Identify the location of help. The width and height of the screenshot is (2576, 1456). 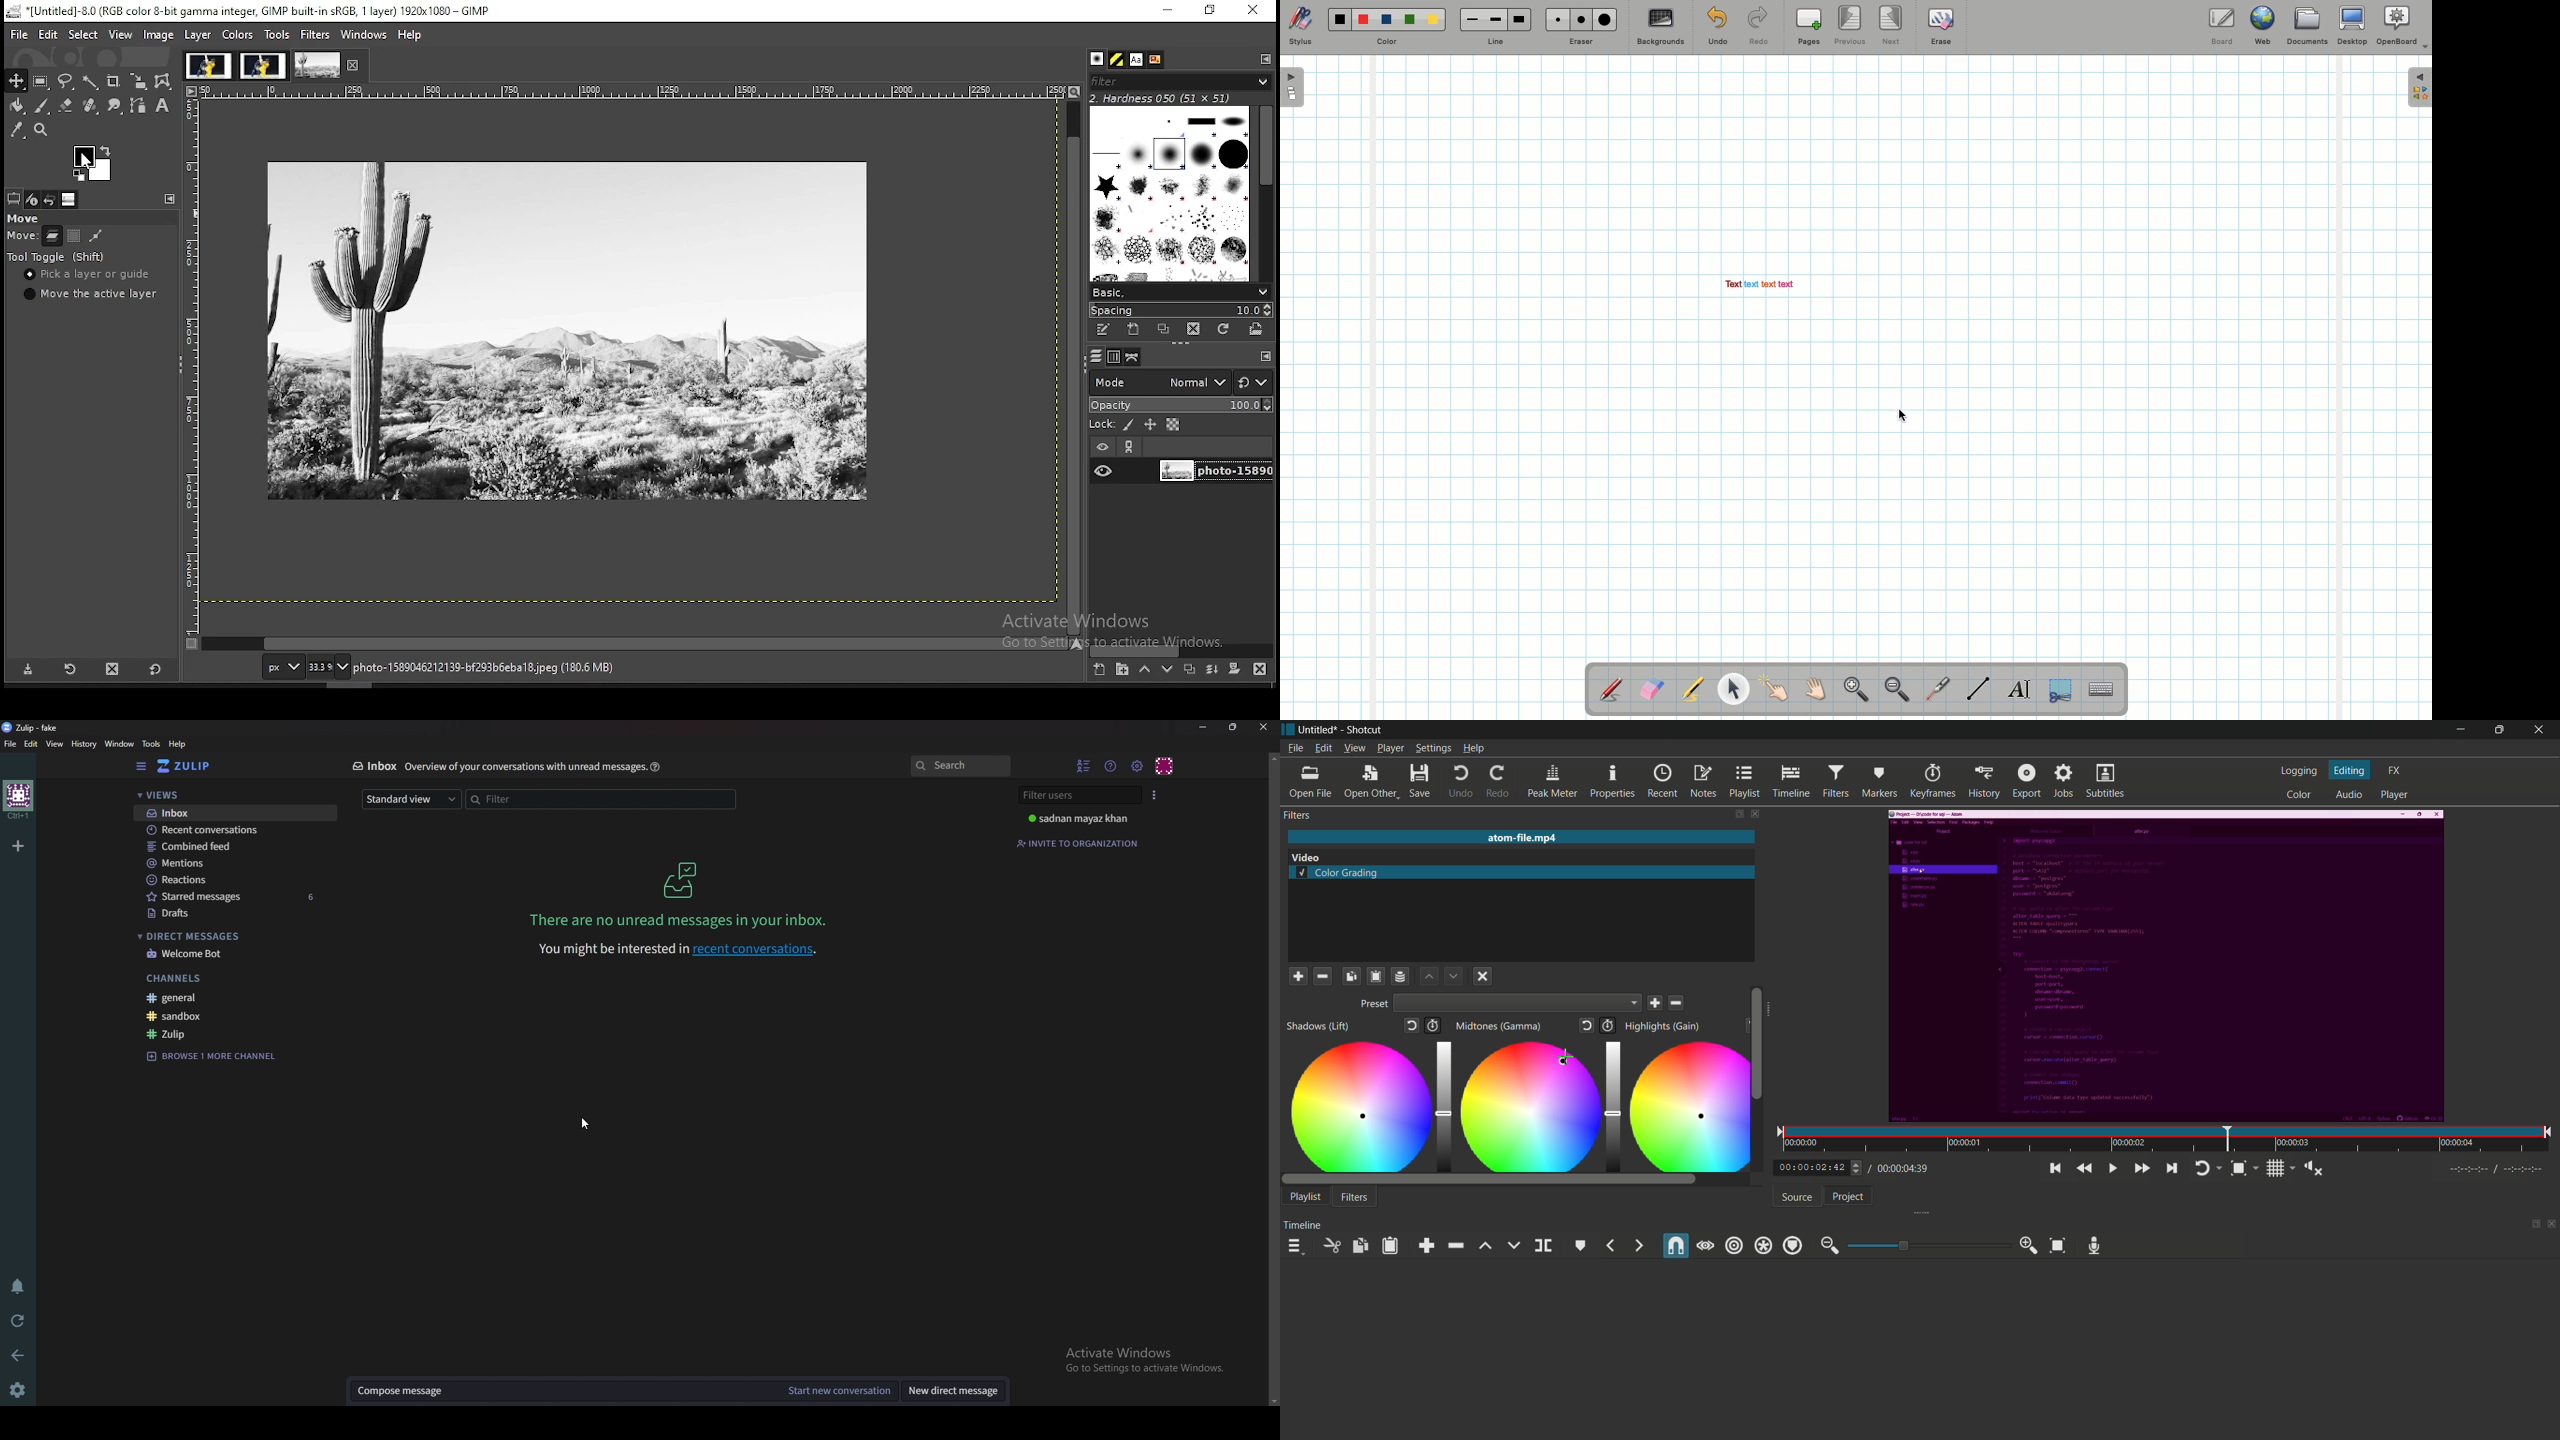
(412, 36).